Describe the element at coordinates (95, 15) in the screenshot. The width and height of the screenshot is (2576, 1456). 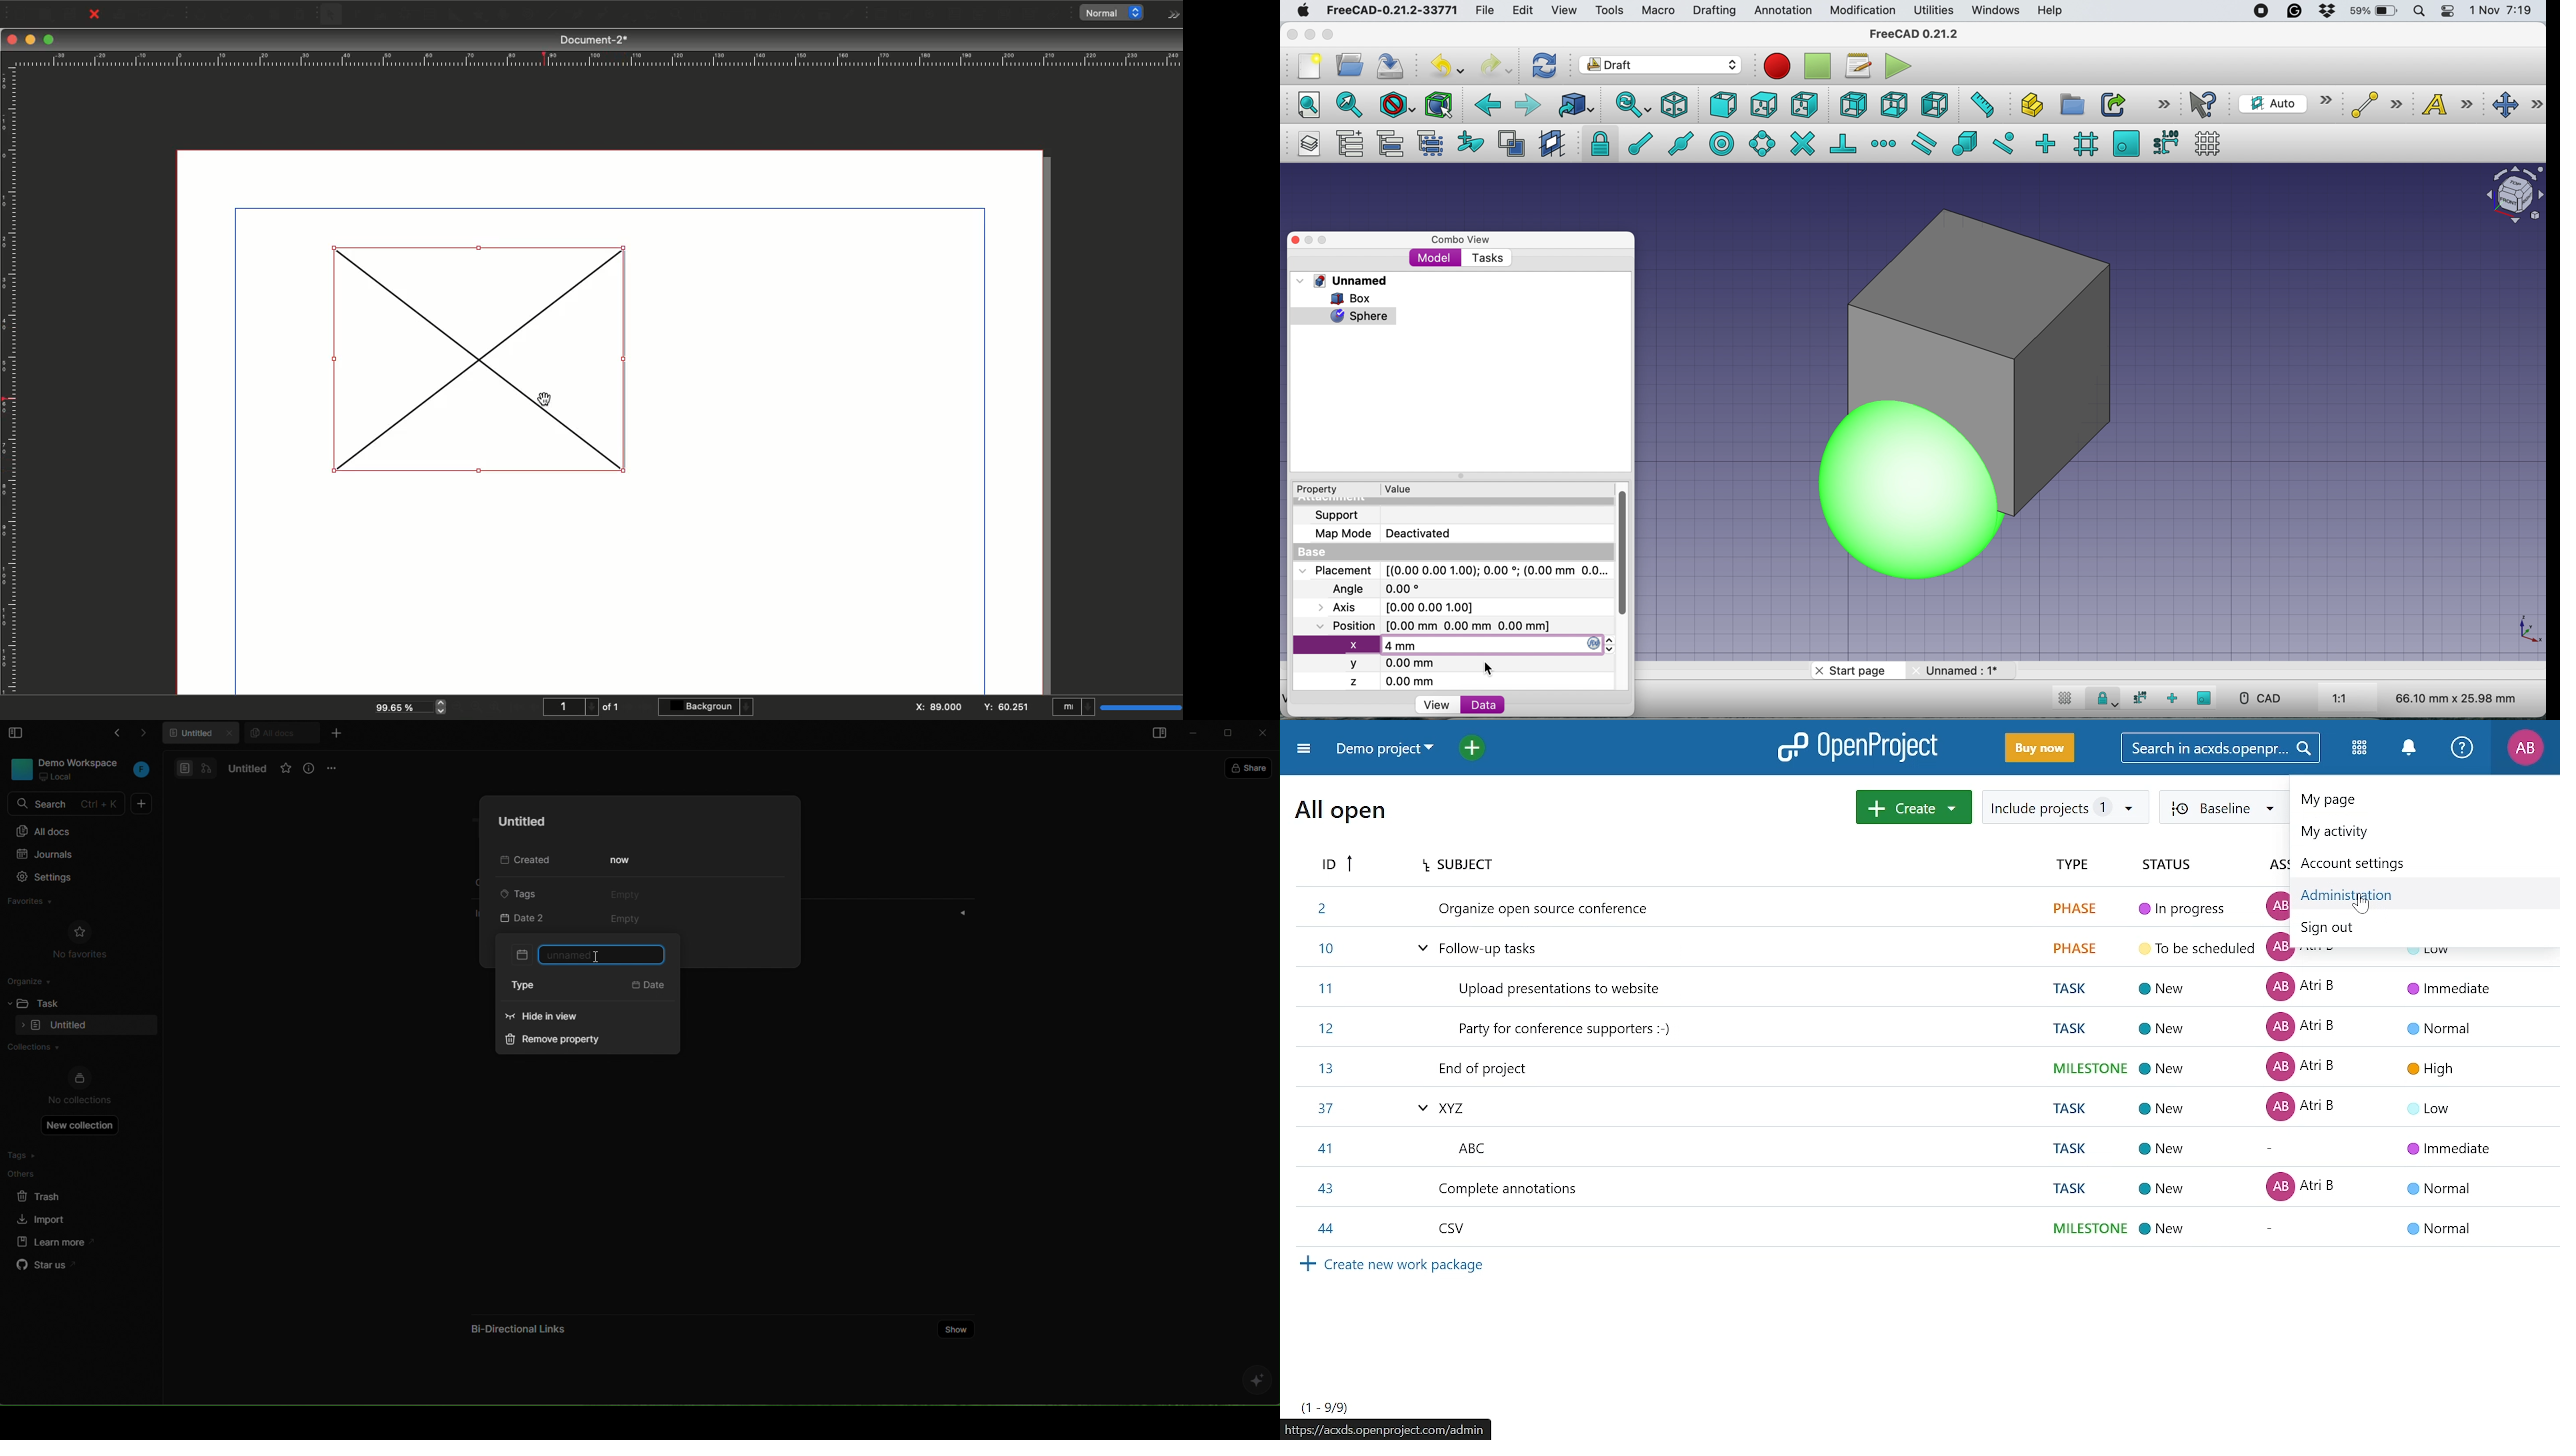
I see `Close` at that location.